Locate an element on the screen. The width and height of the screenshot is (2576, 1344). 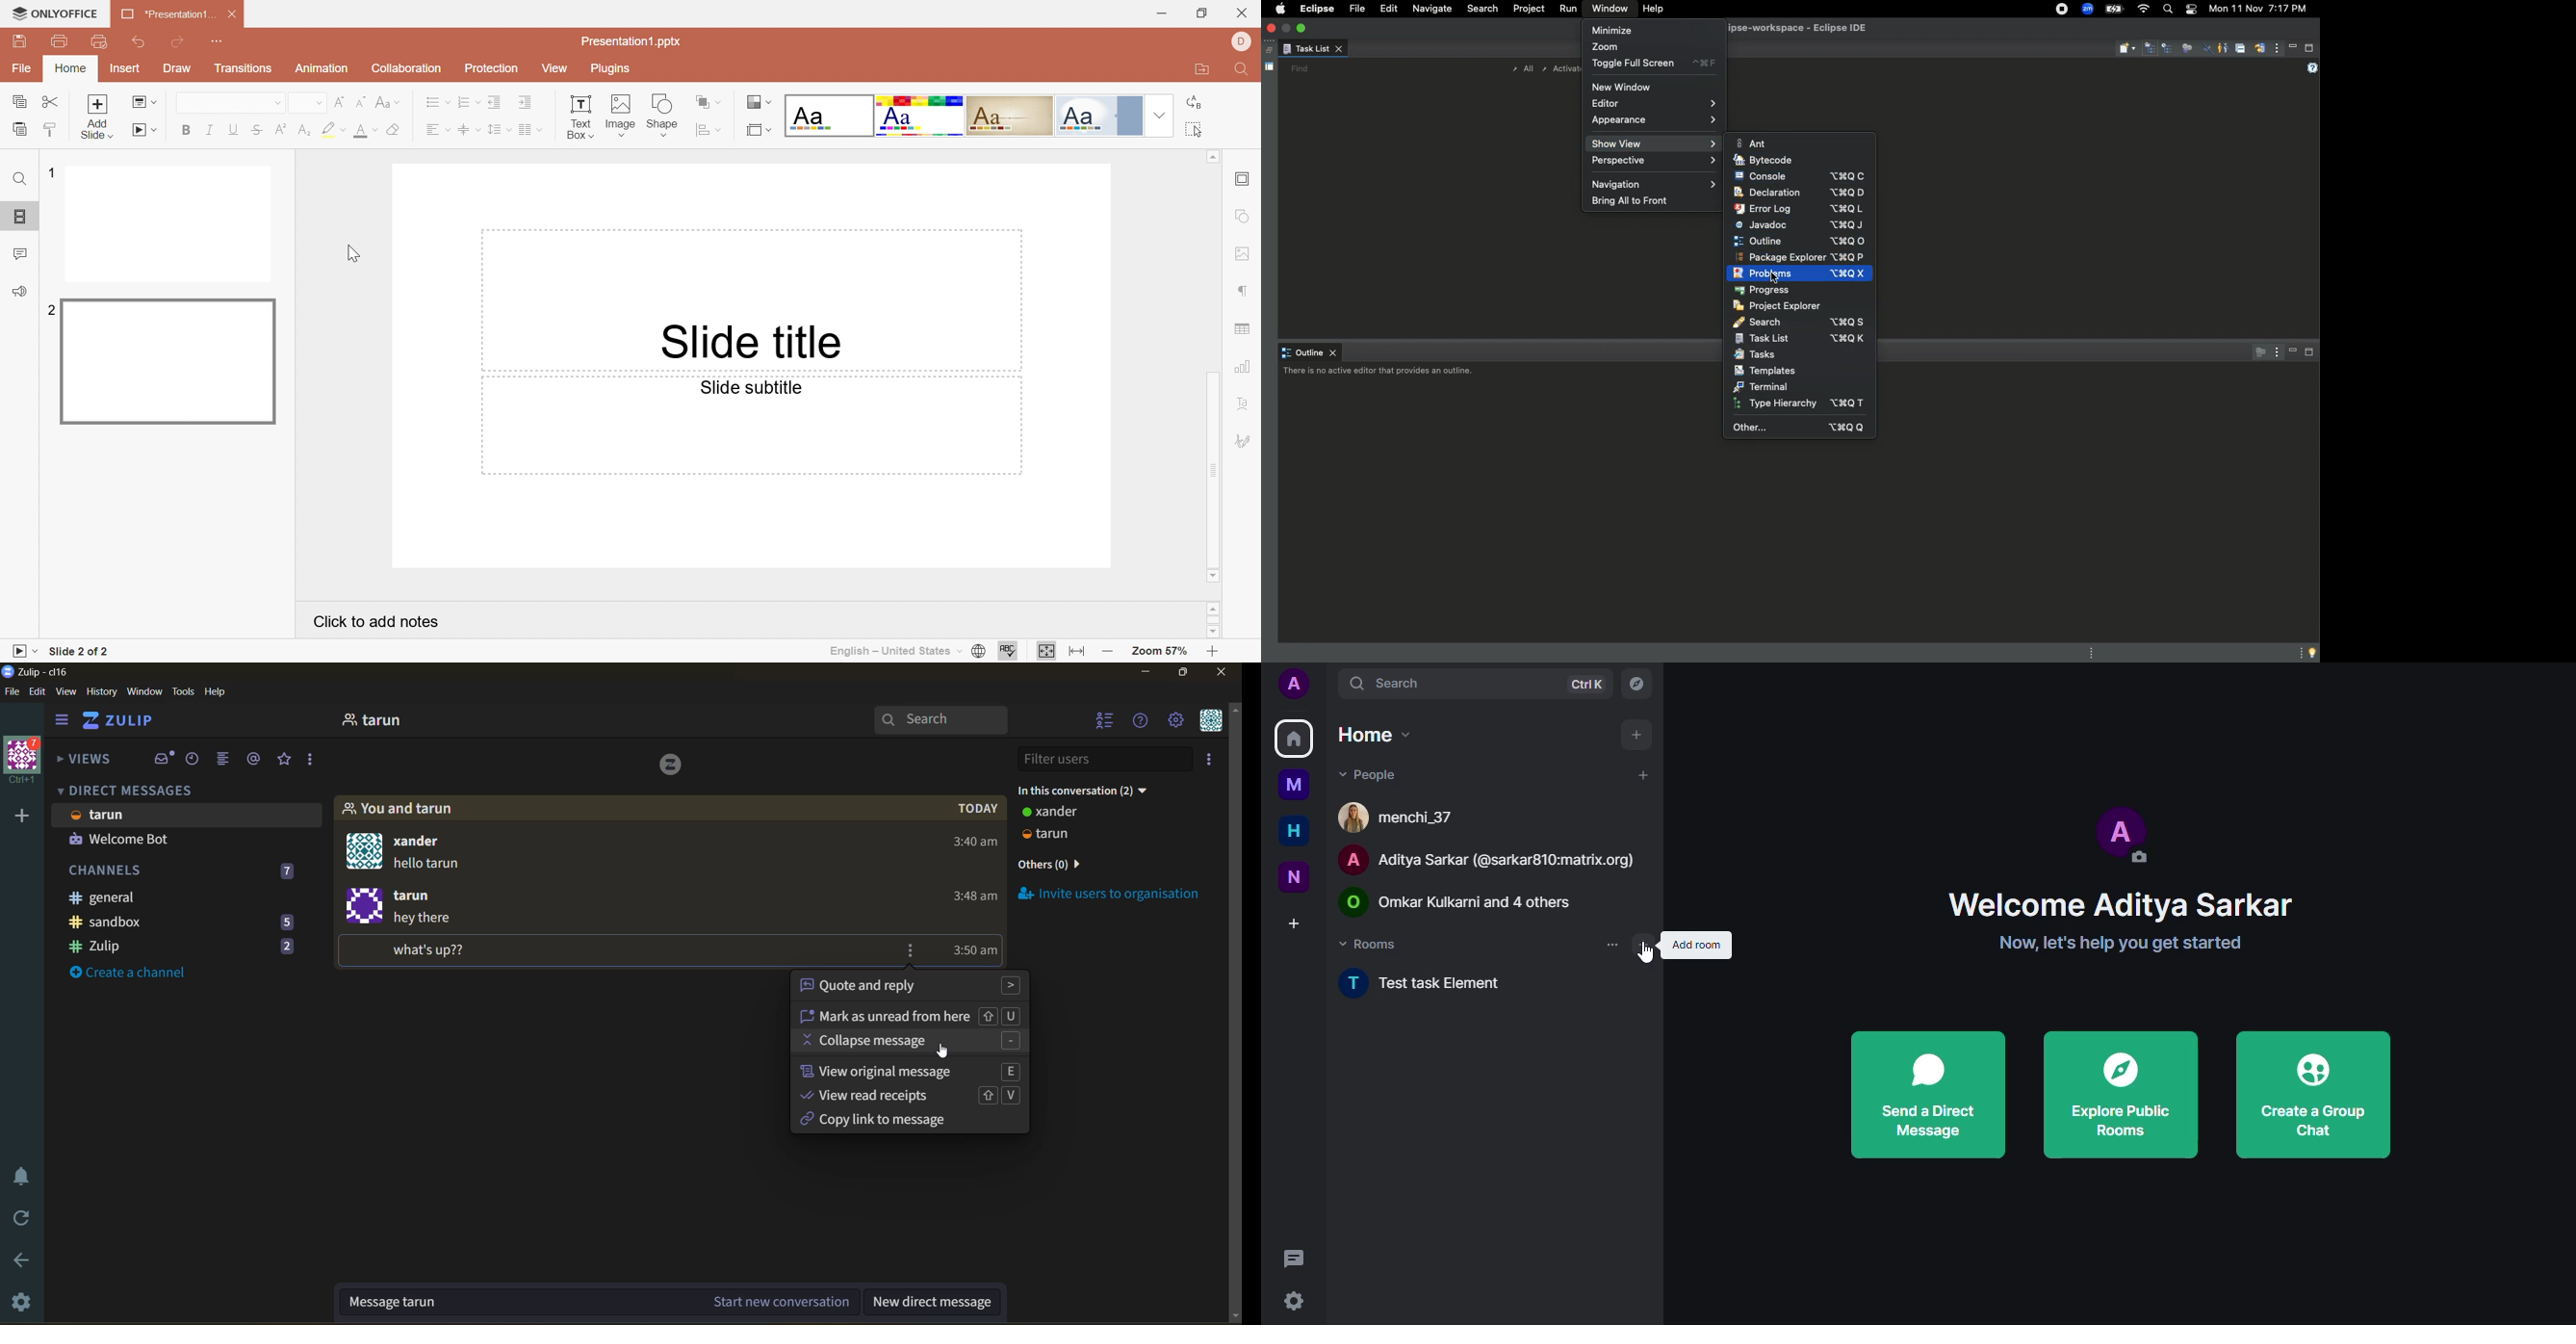
Print is located at coordinates (62, 41).